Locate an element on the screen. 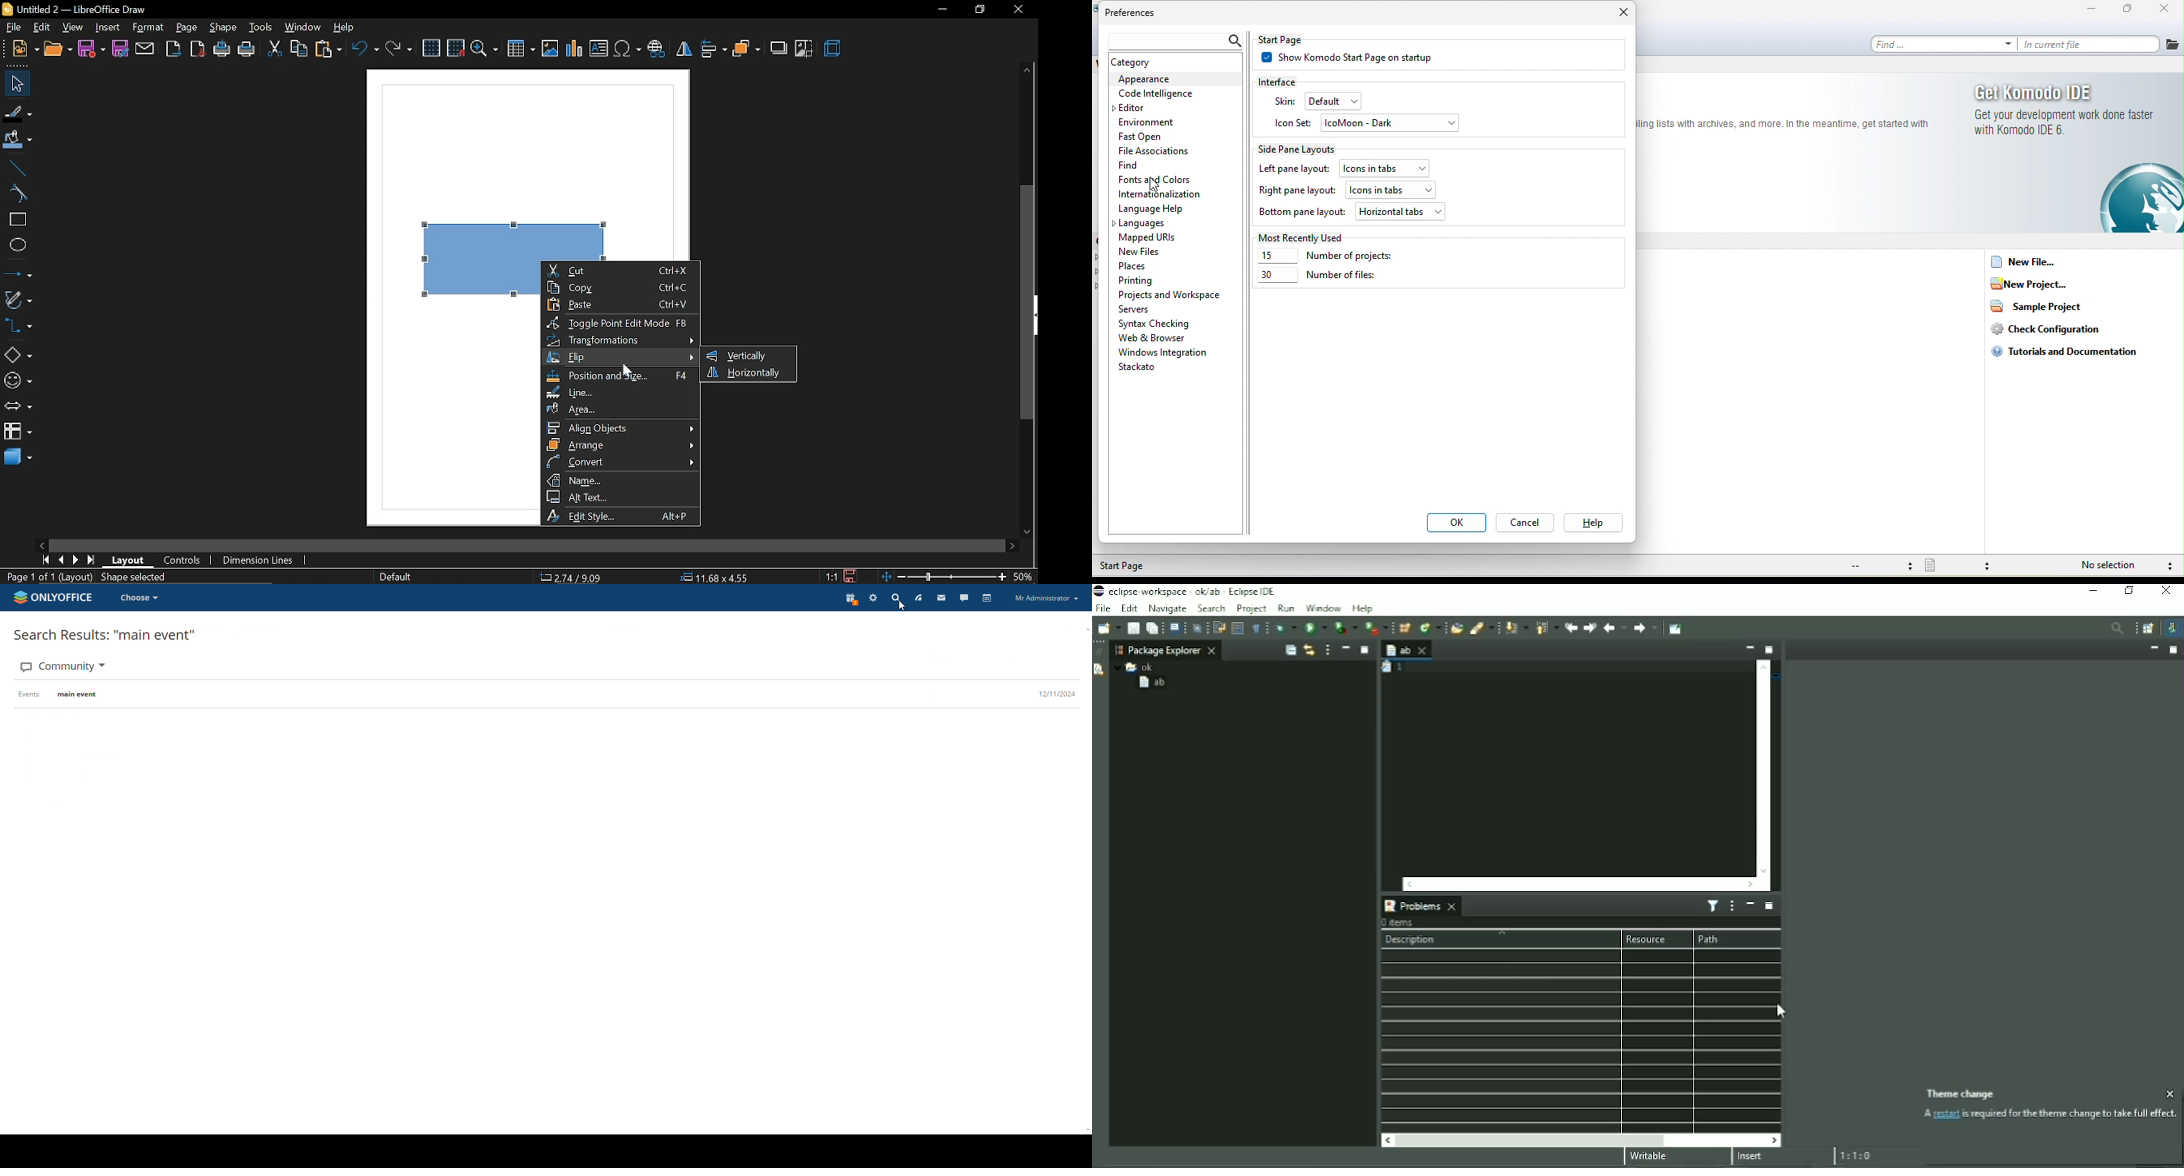  undo is located at coordinates (364, 49).